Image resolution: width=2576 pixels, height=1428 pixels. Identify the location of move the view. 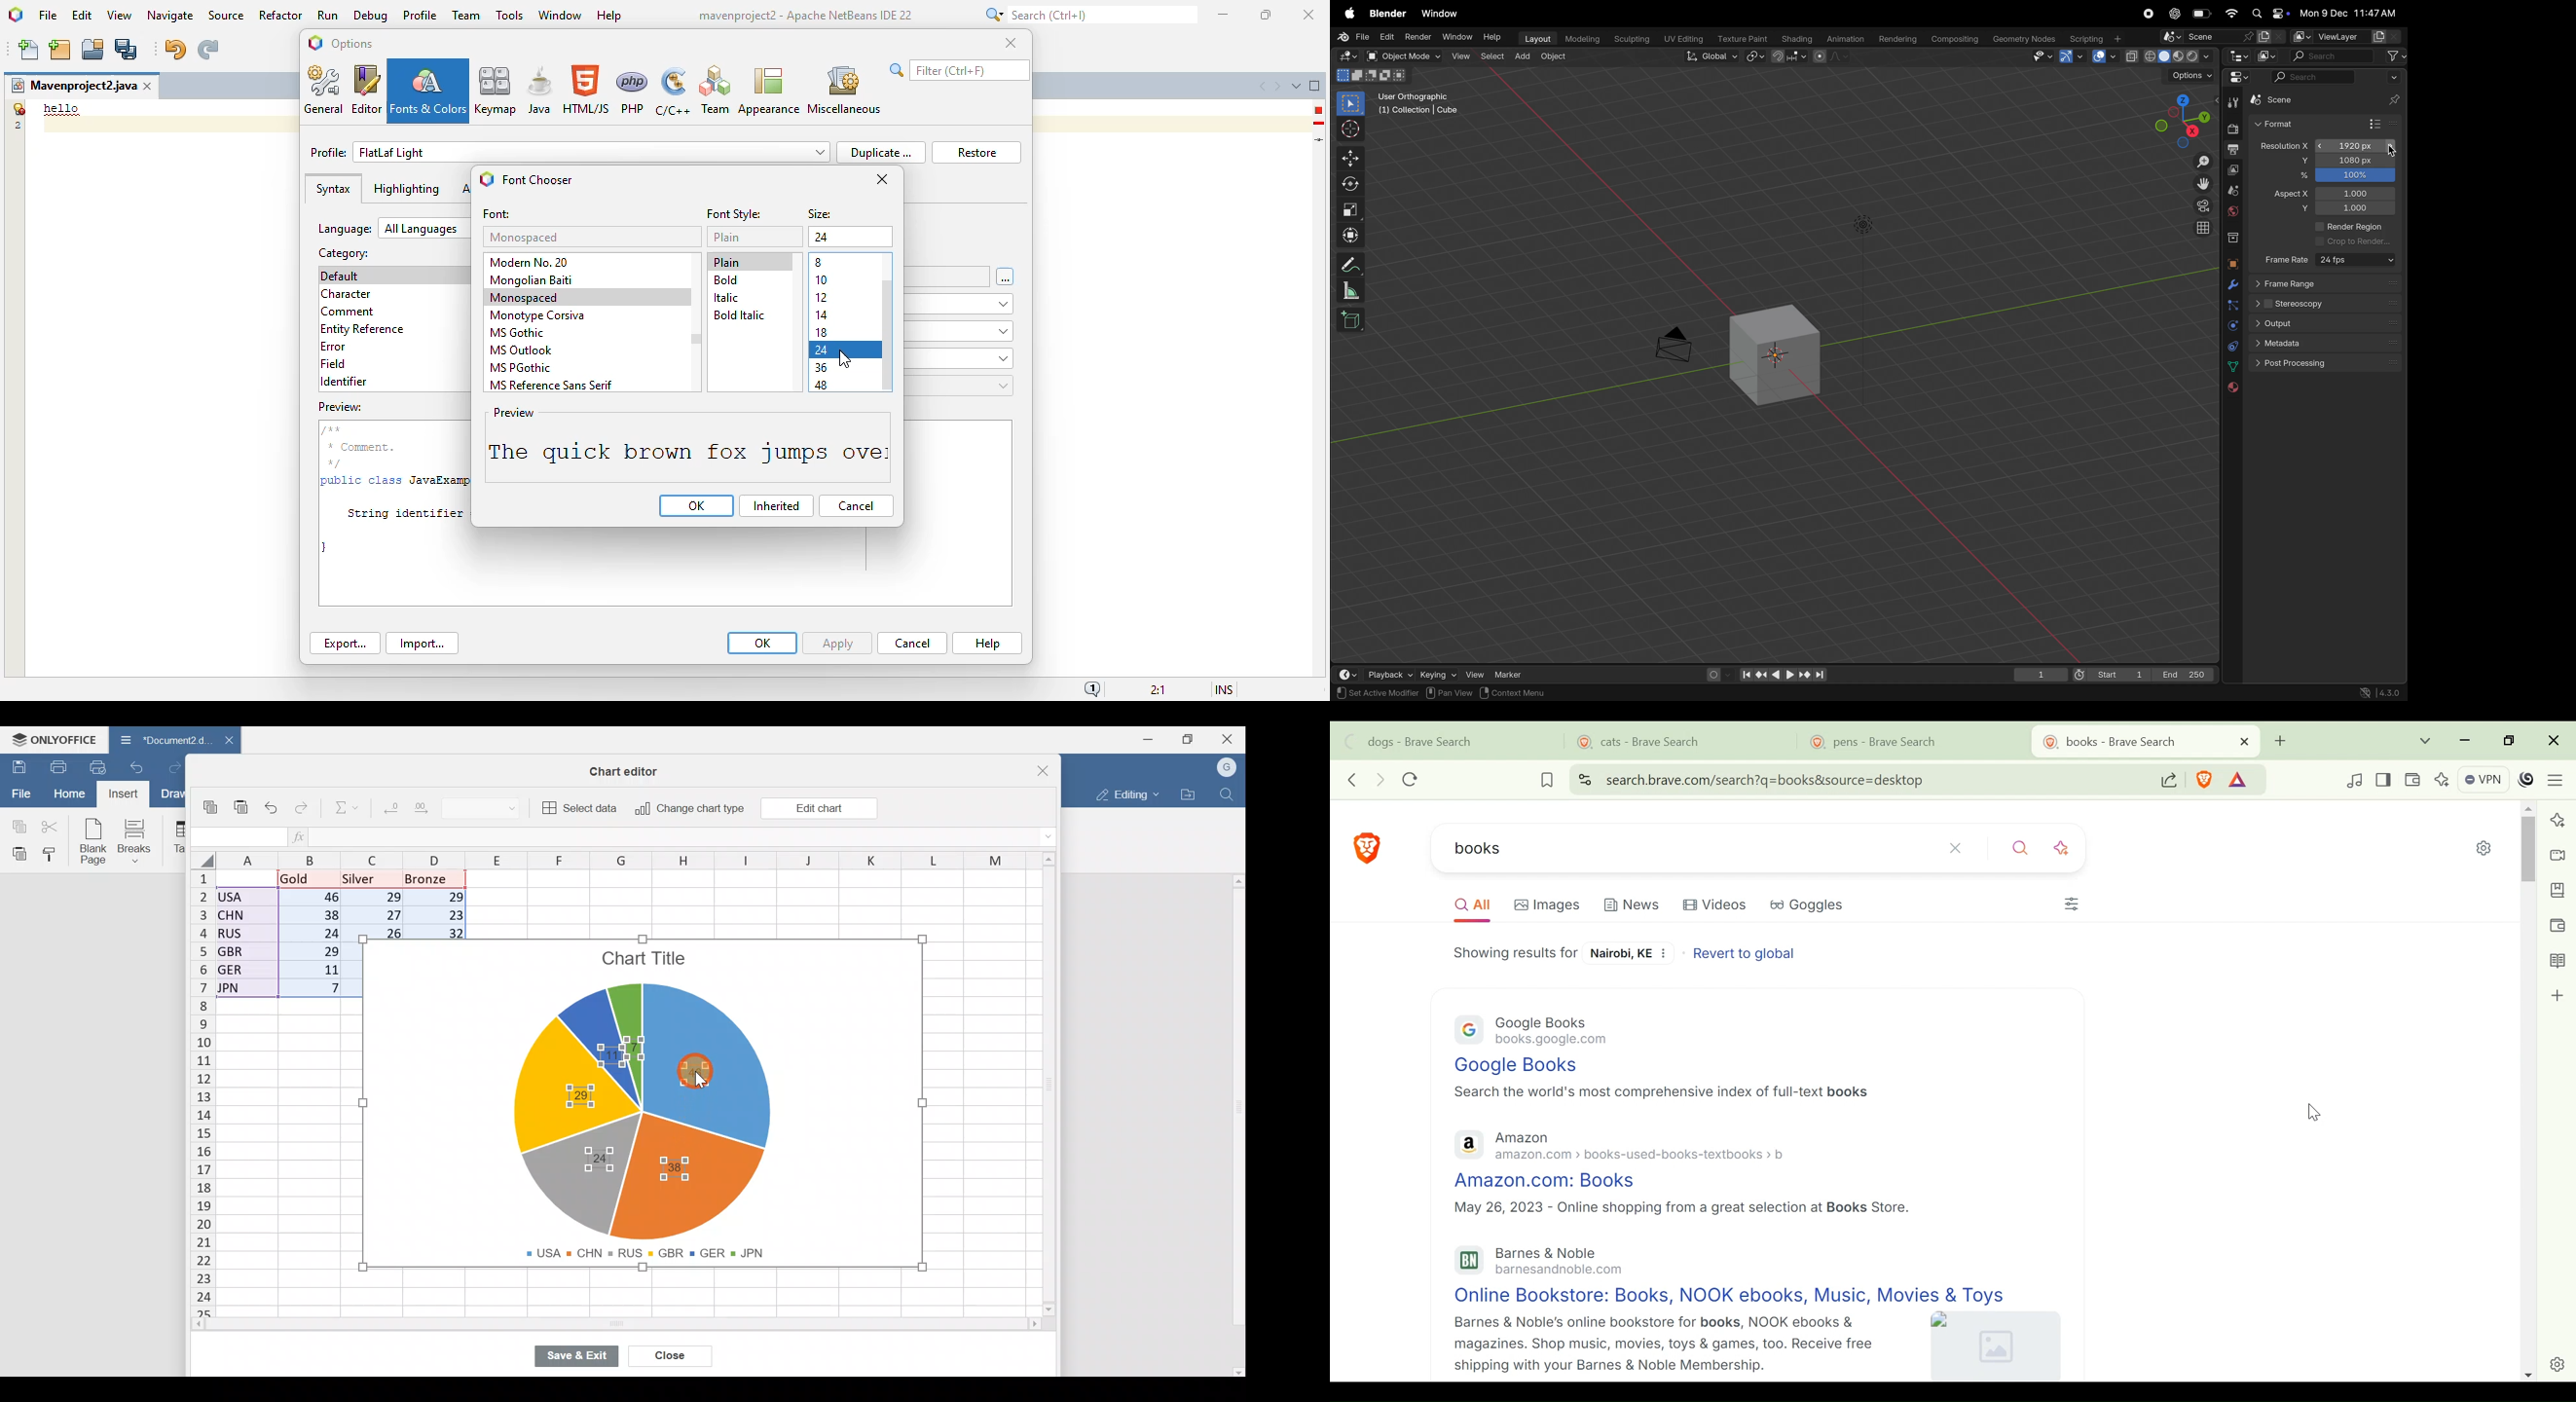
(2198, 183).